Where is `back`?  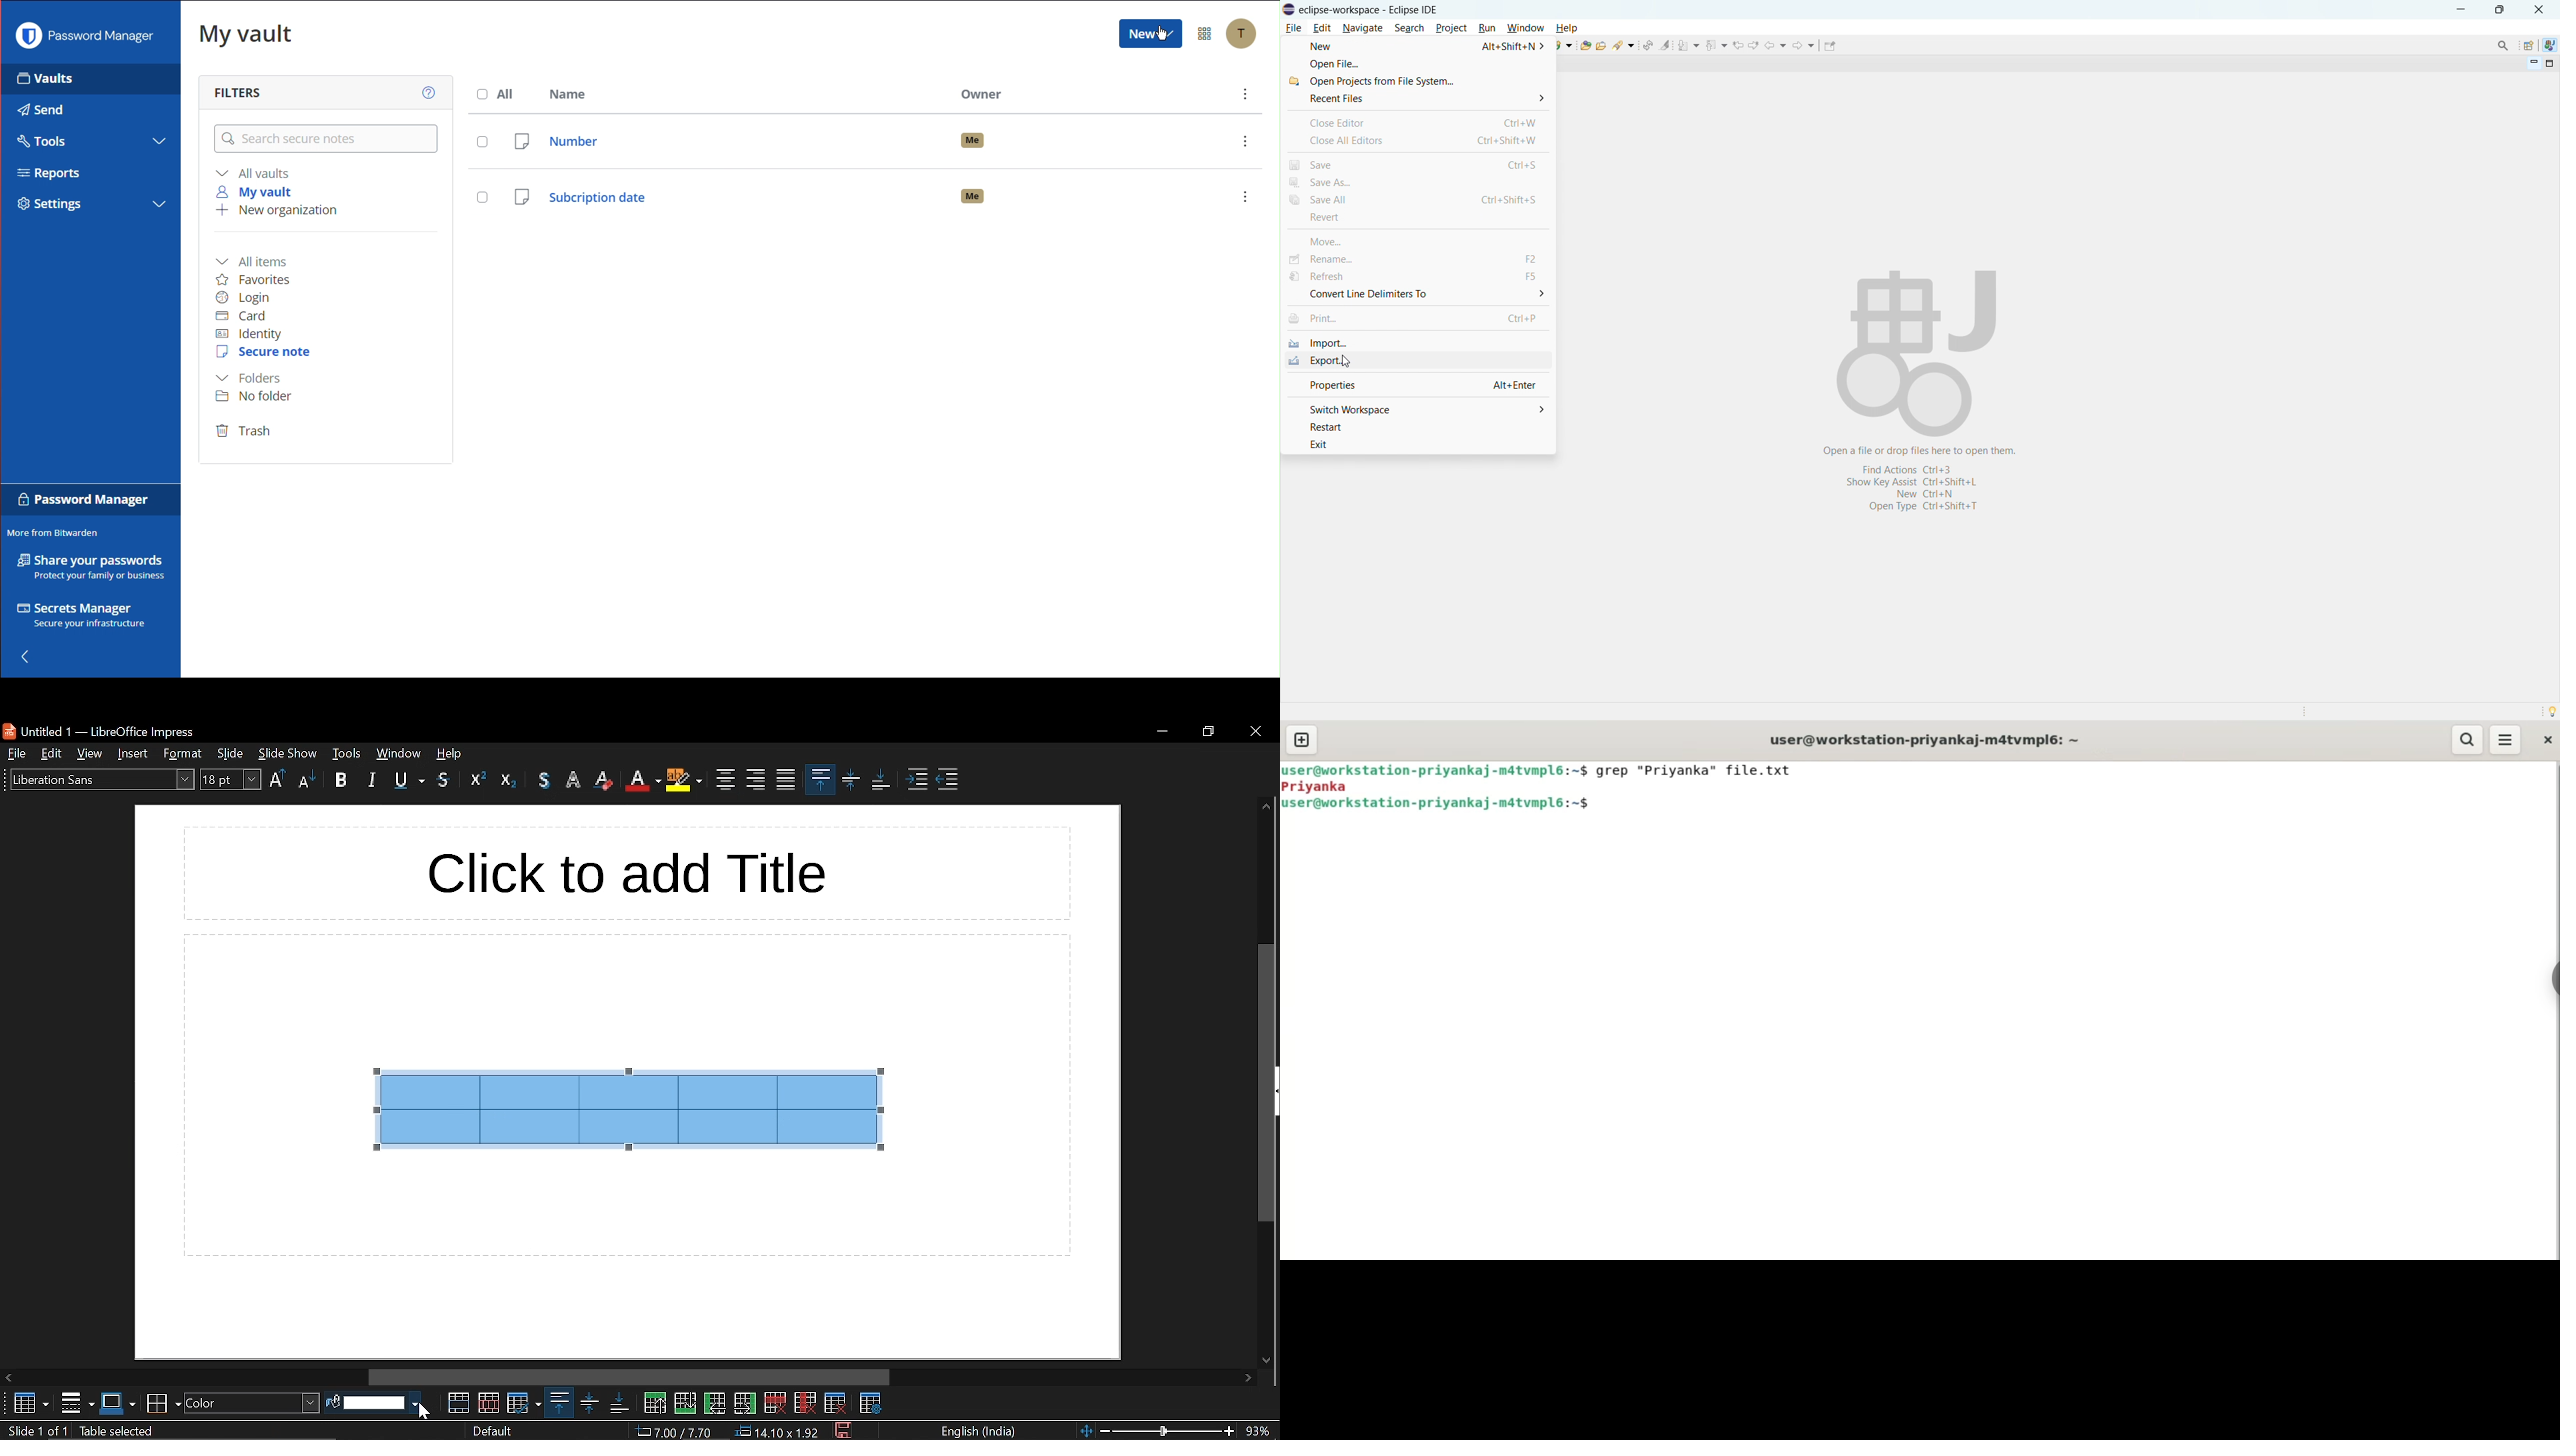
back is located at coordinates (1776, 45).